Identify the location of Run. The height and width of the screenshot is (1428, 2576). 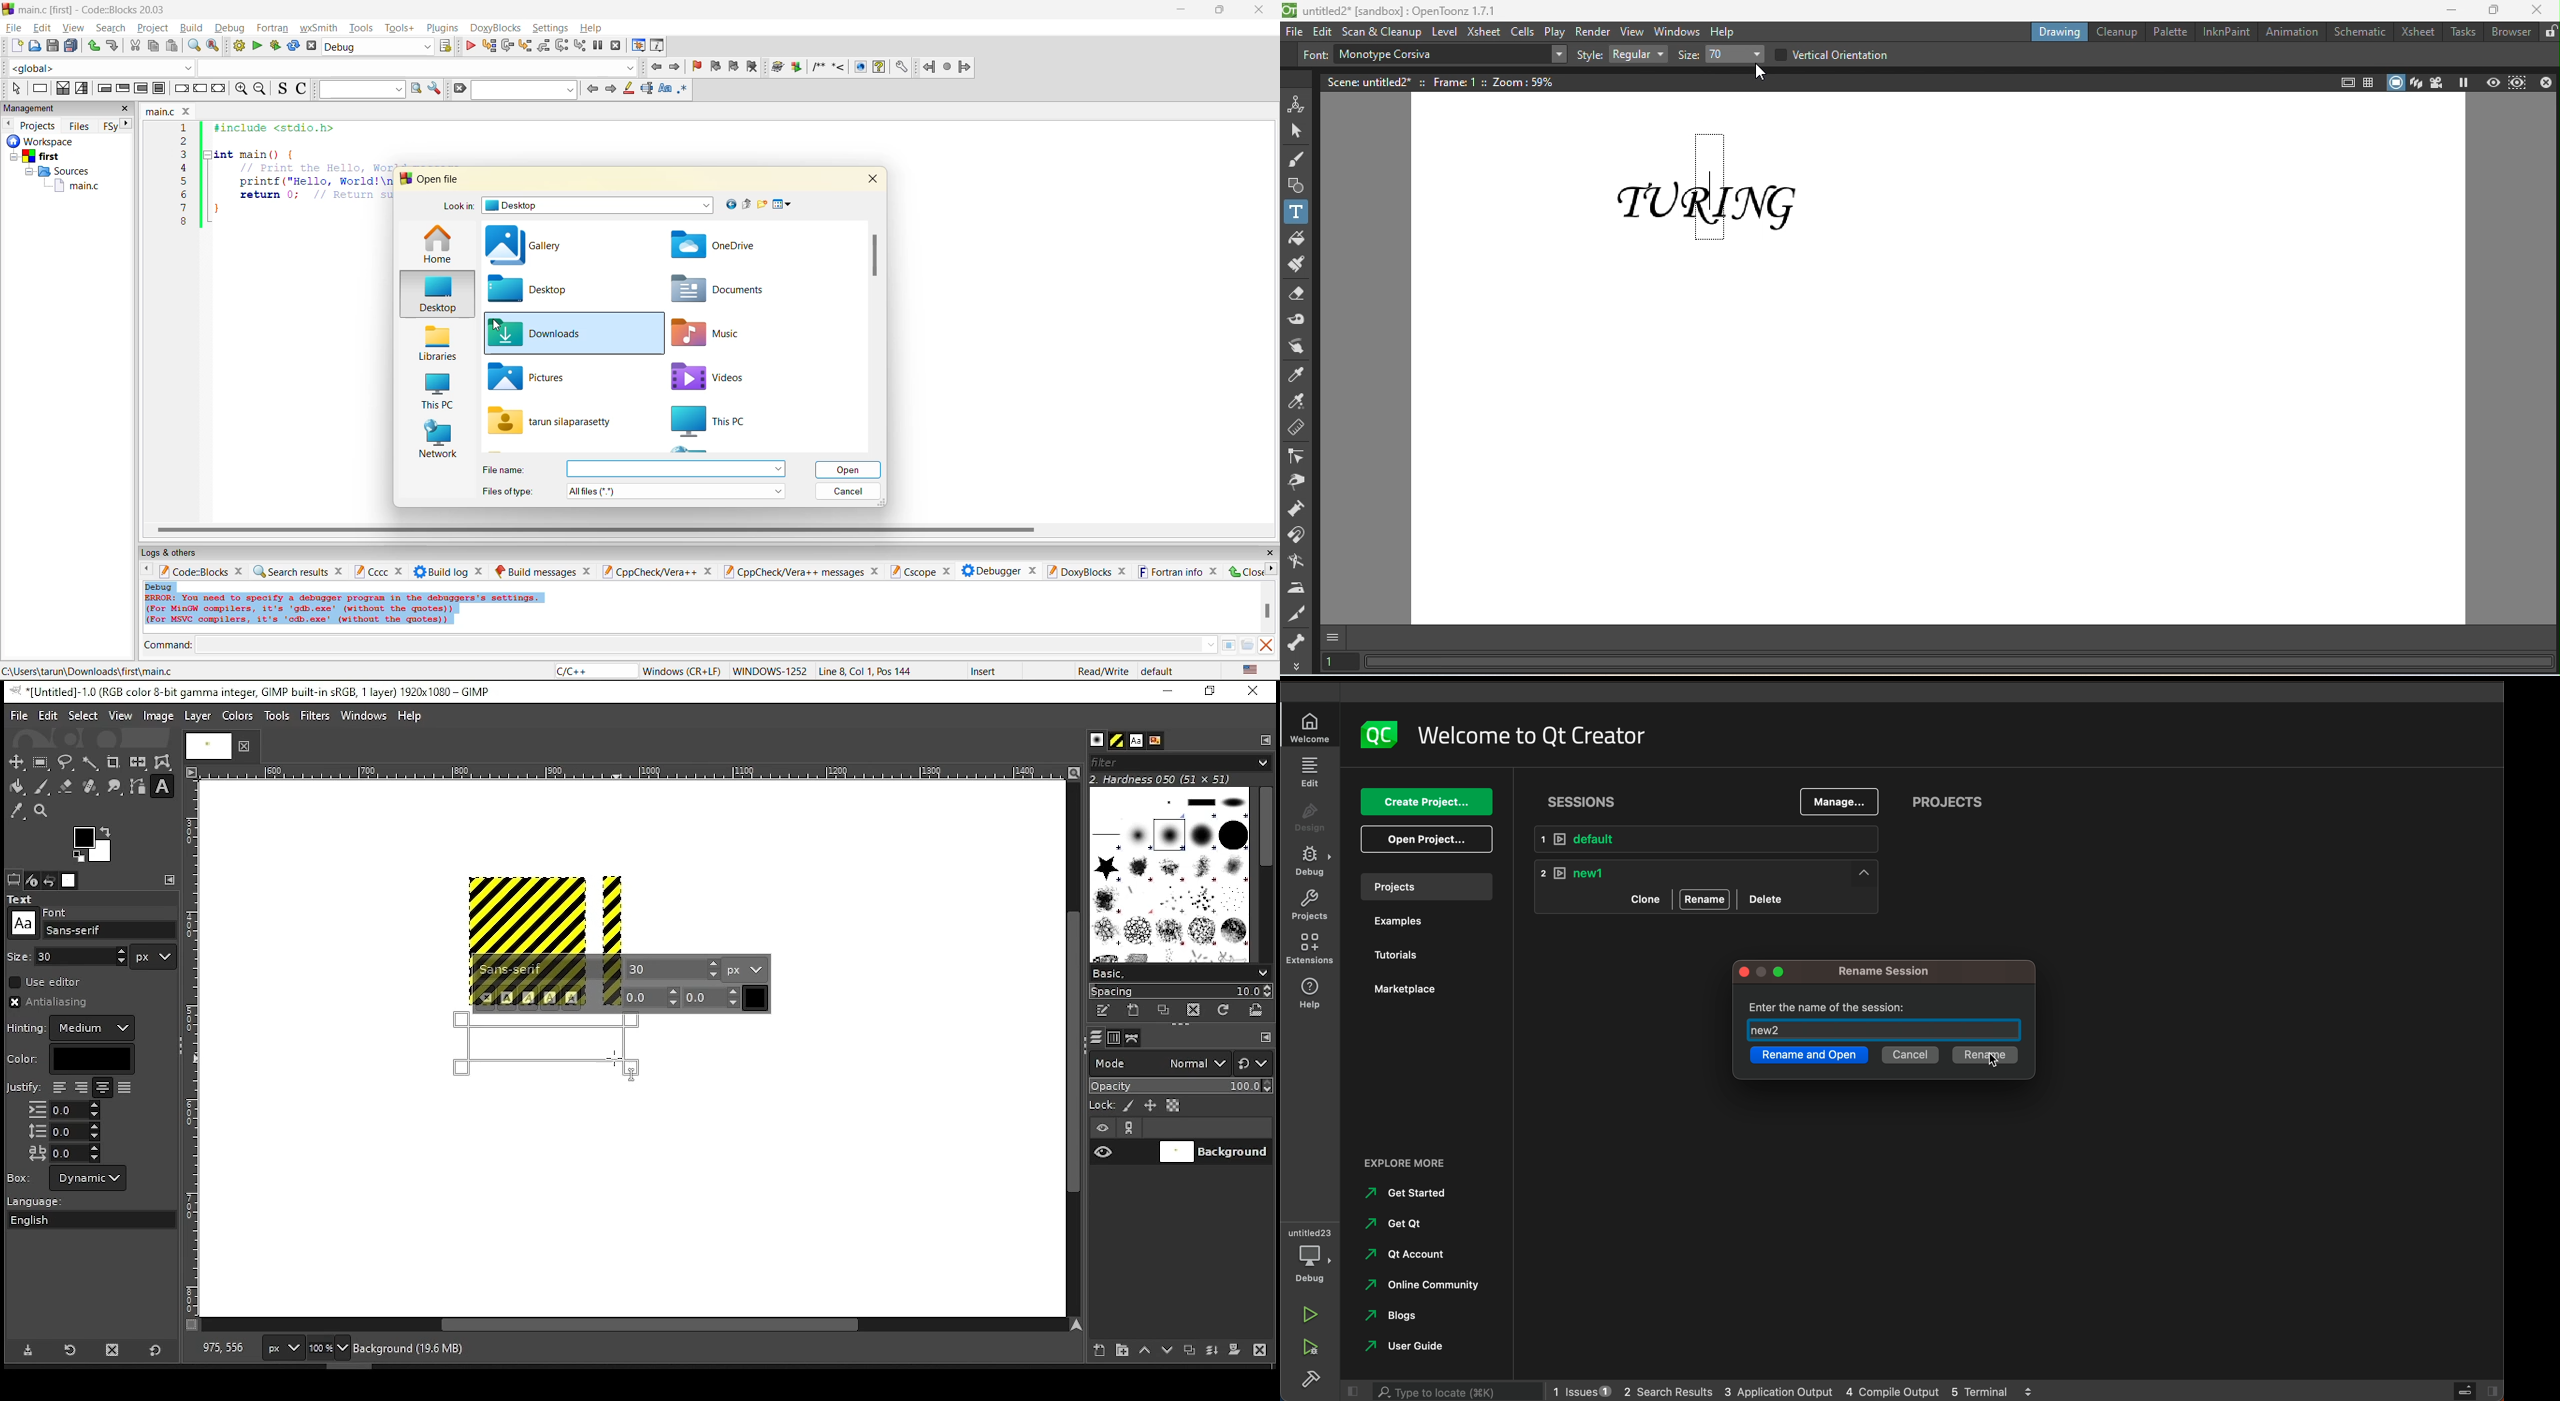
(797, 67).